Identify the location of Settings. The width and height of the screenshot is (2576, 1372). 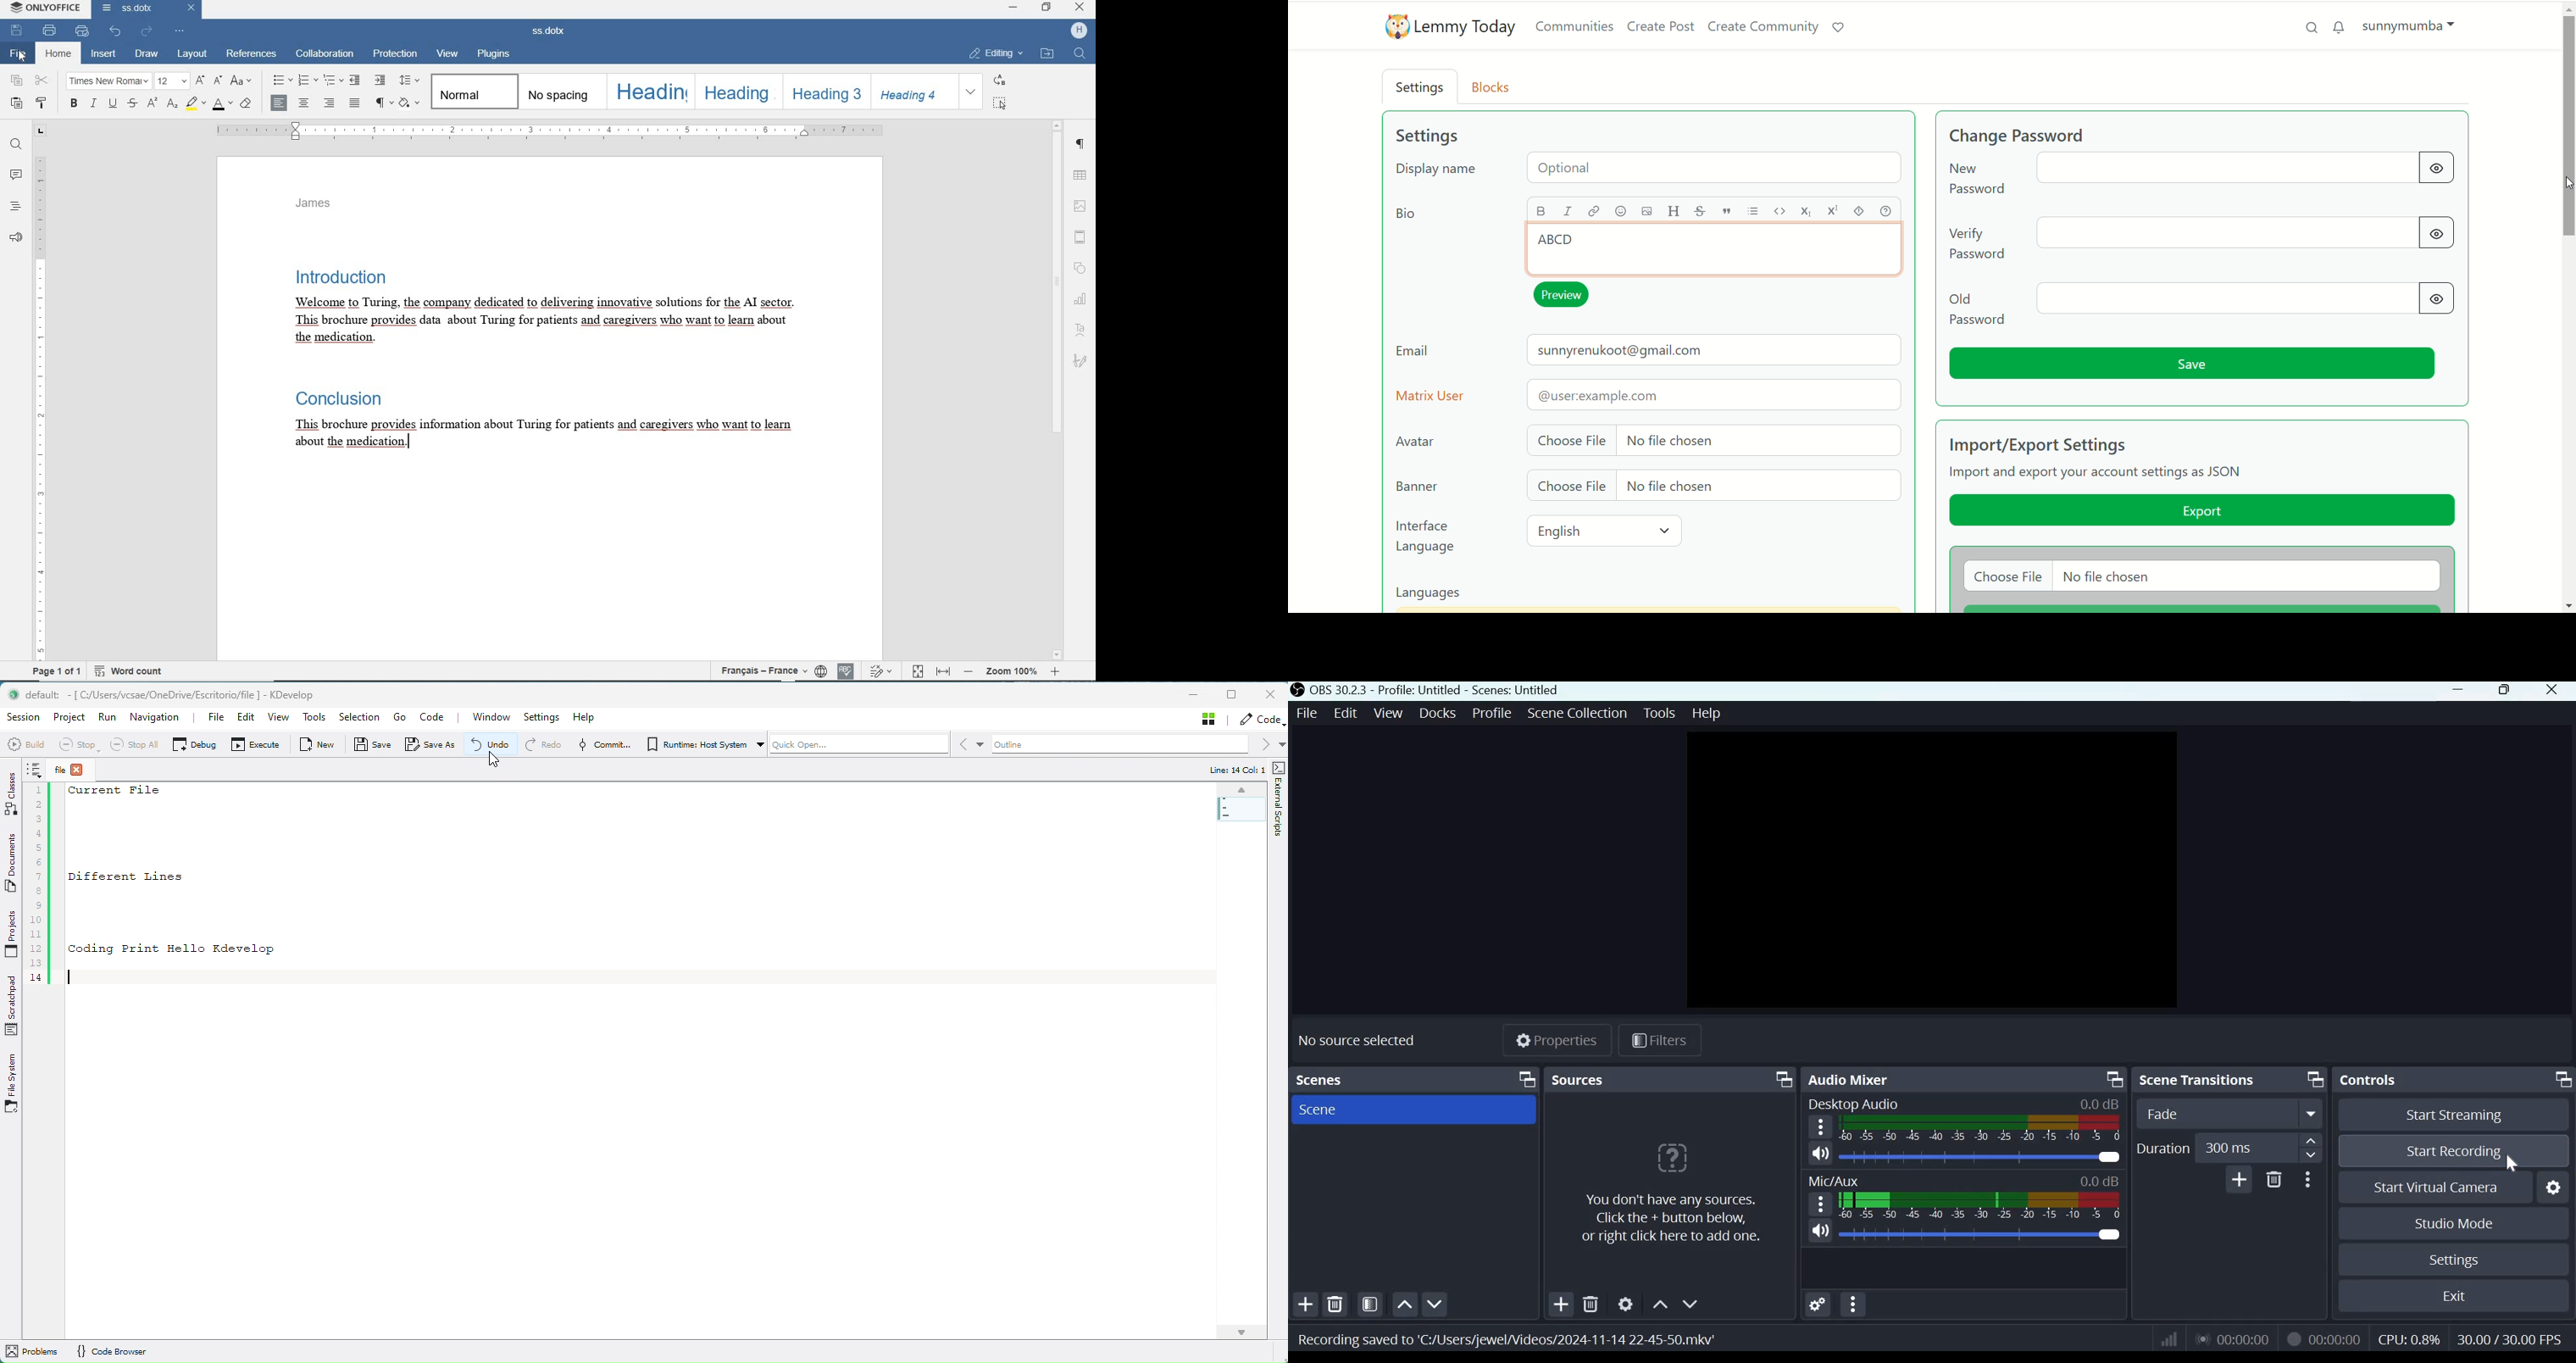
(547, 717).